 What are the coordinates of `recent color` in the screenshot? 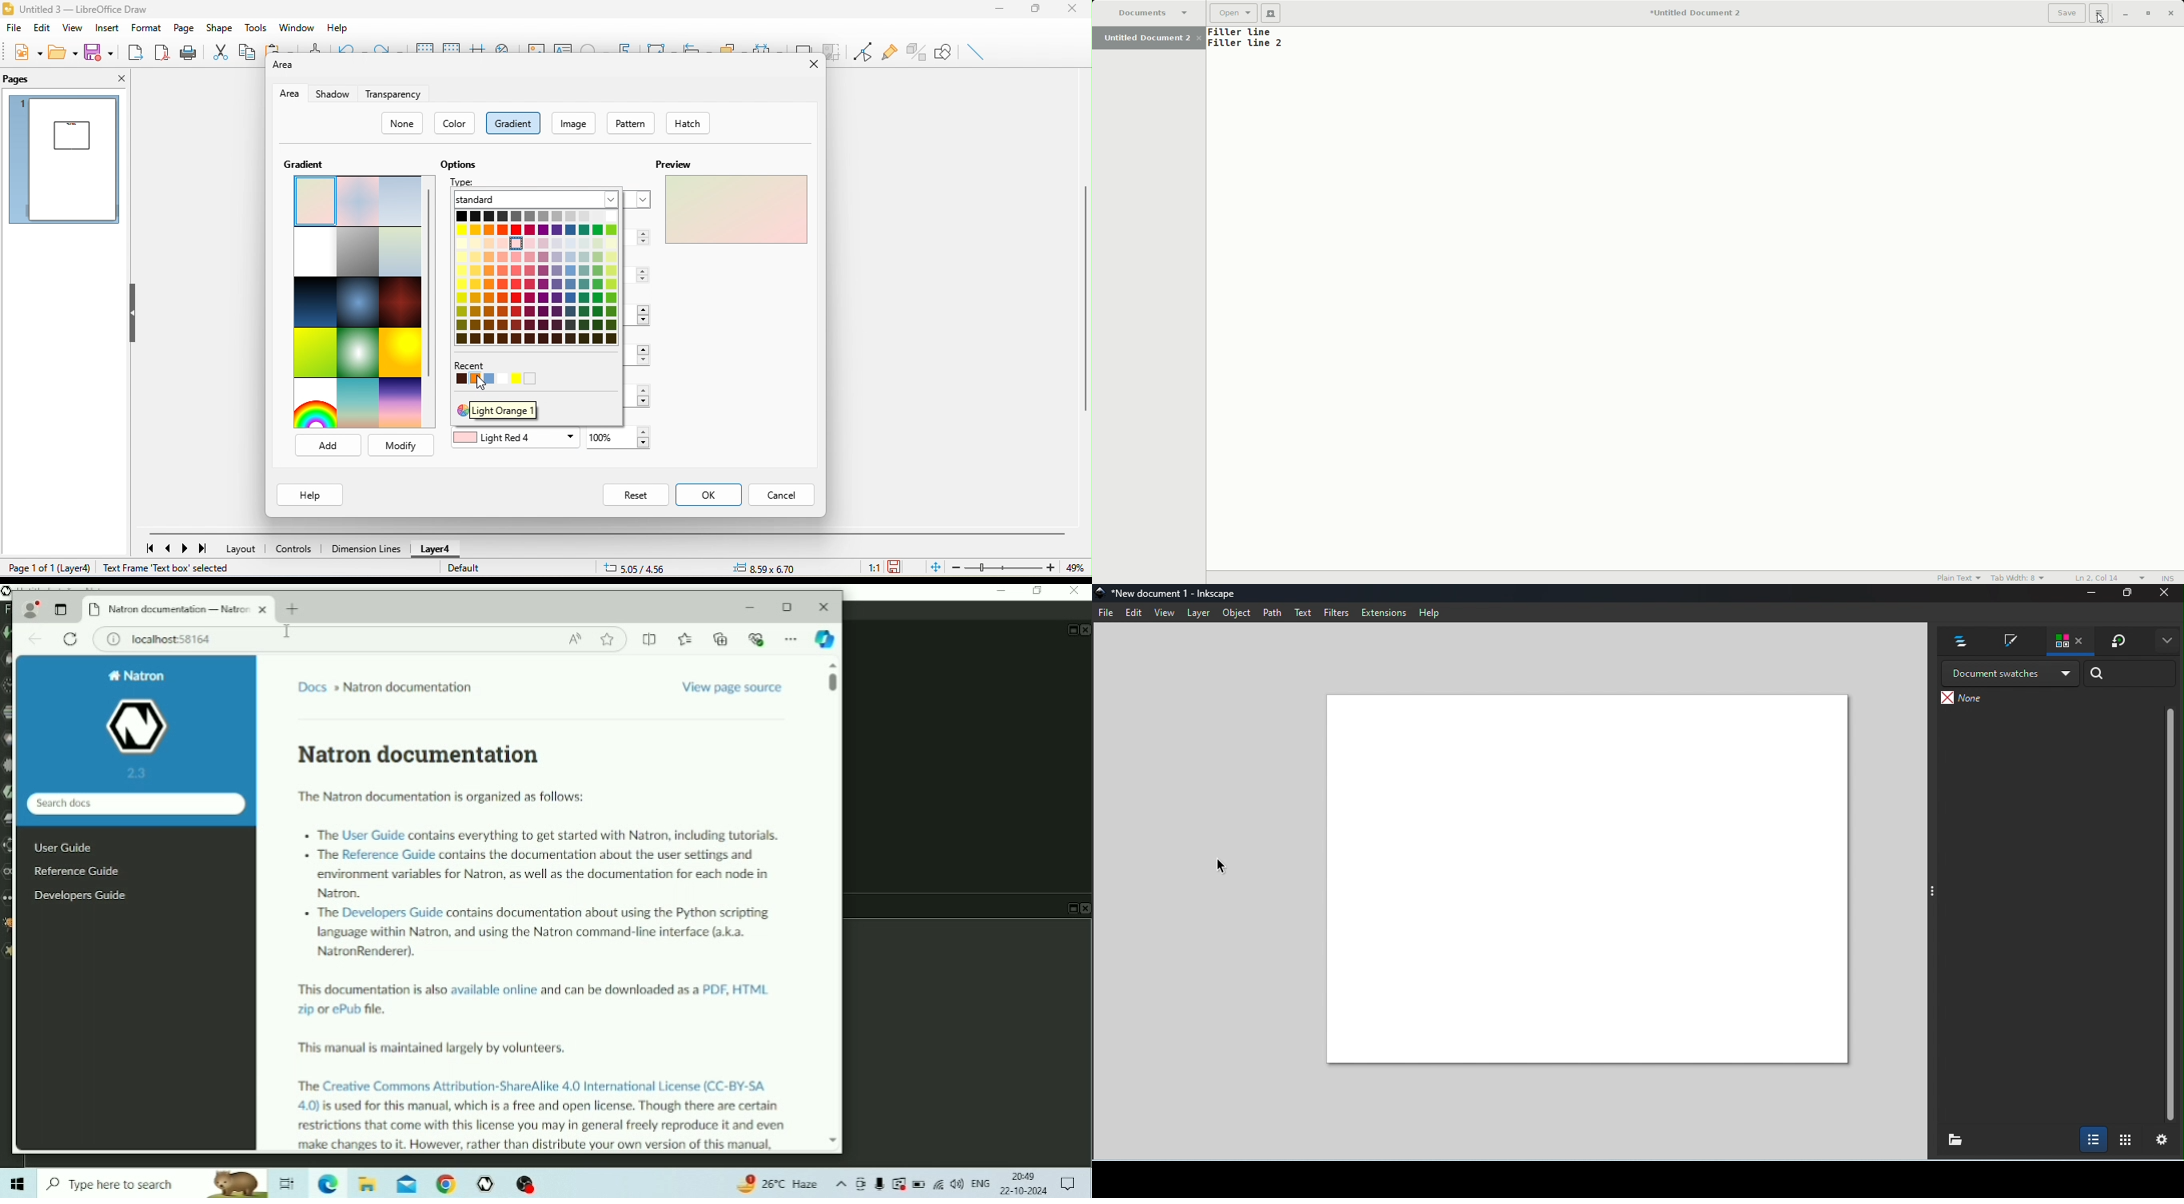 It's located at (508, 381).